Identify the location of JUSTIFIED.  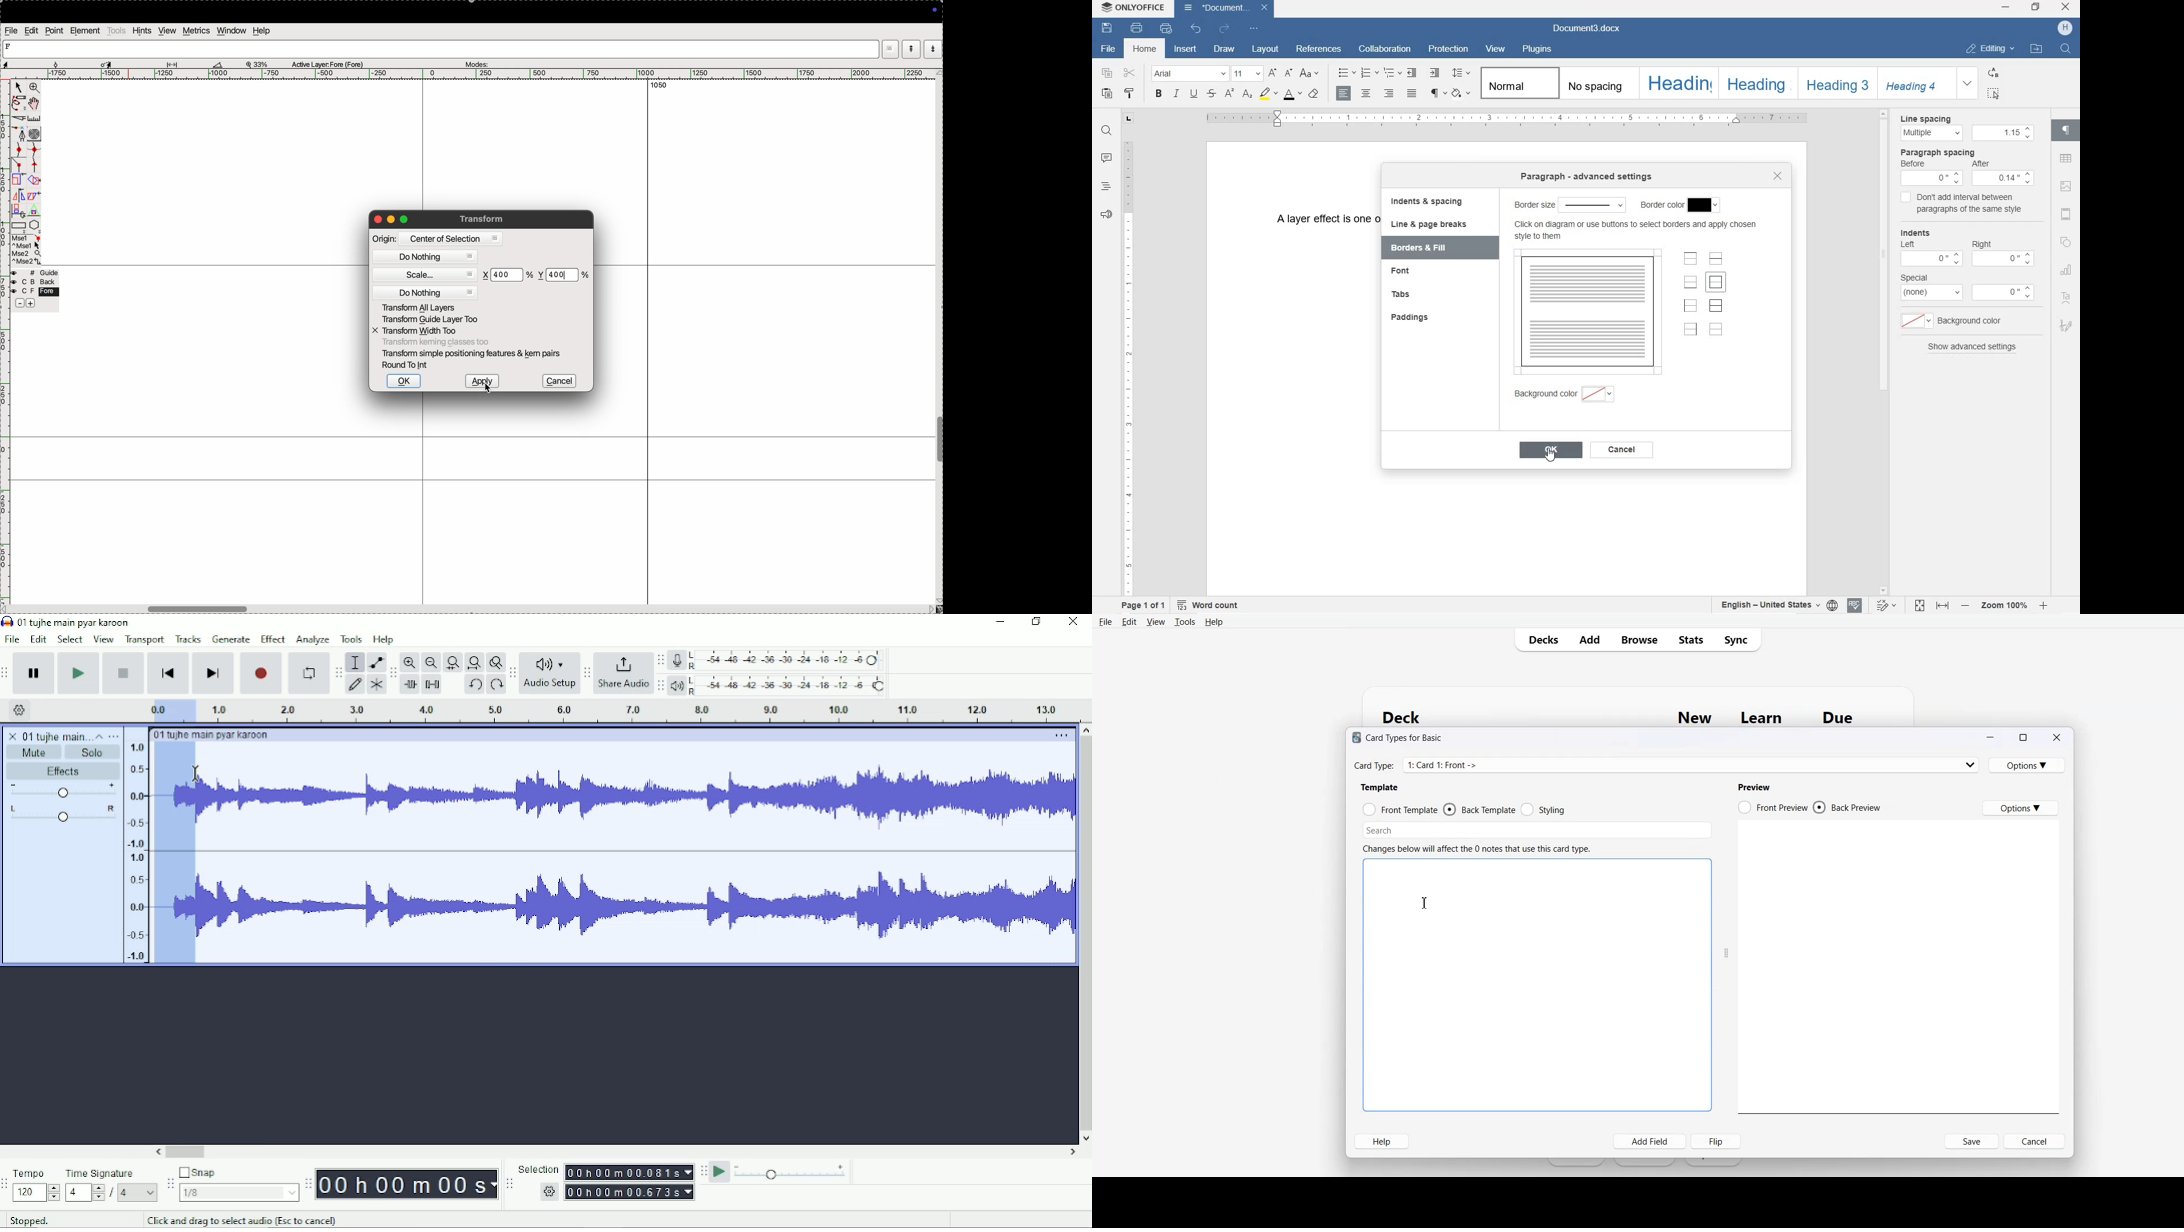
(1411, 92).